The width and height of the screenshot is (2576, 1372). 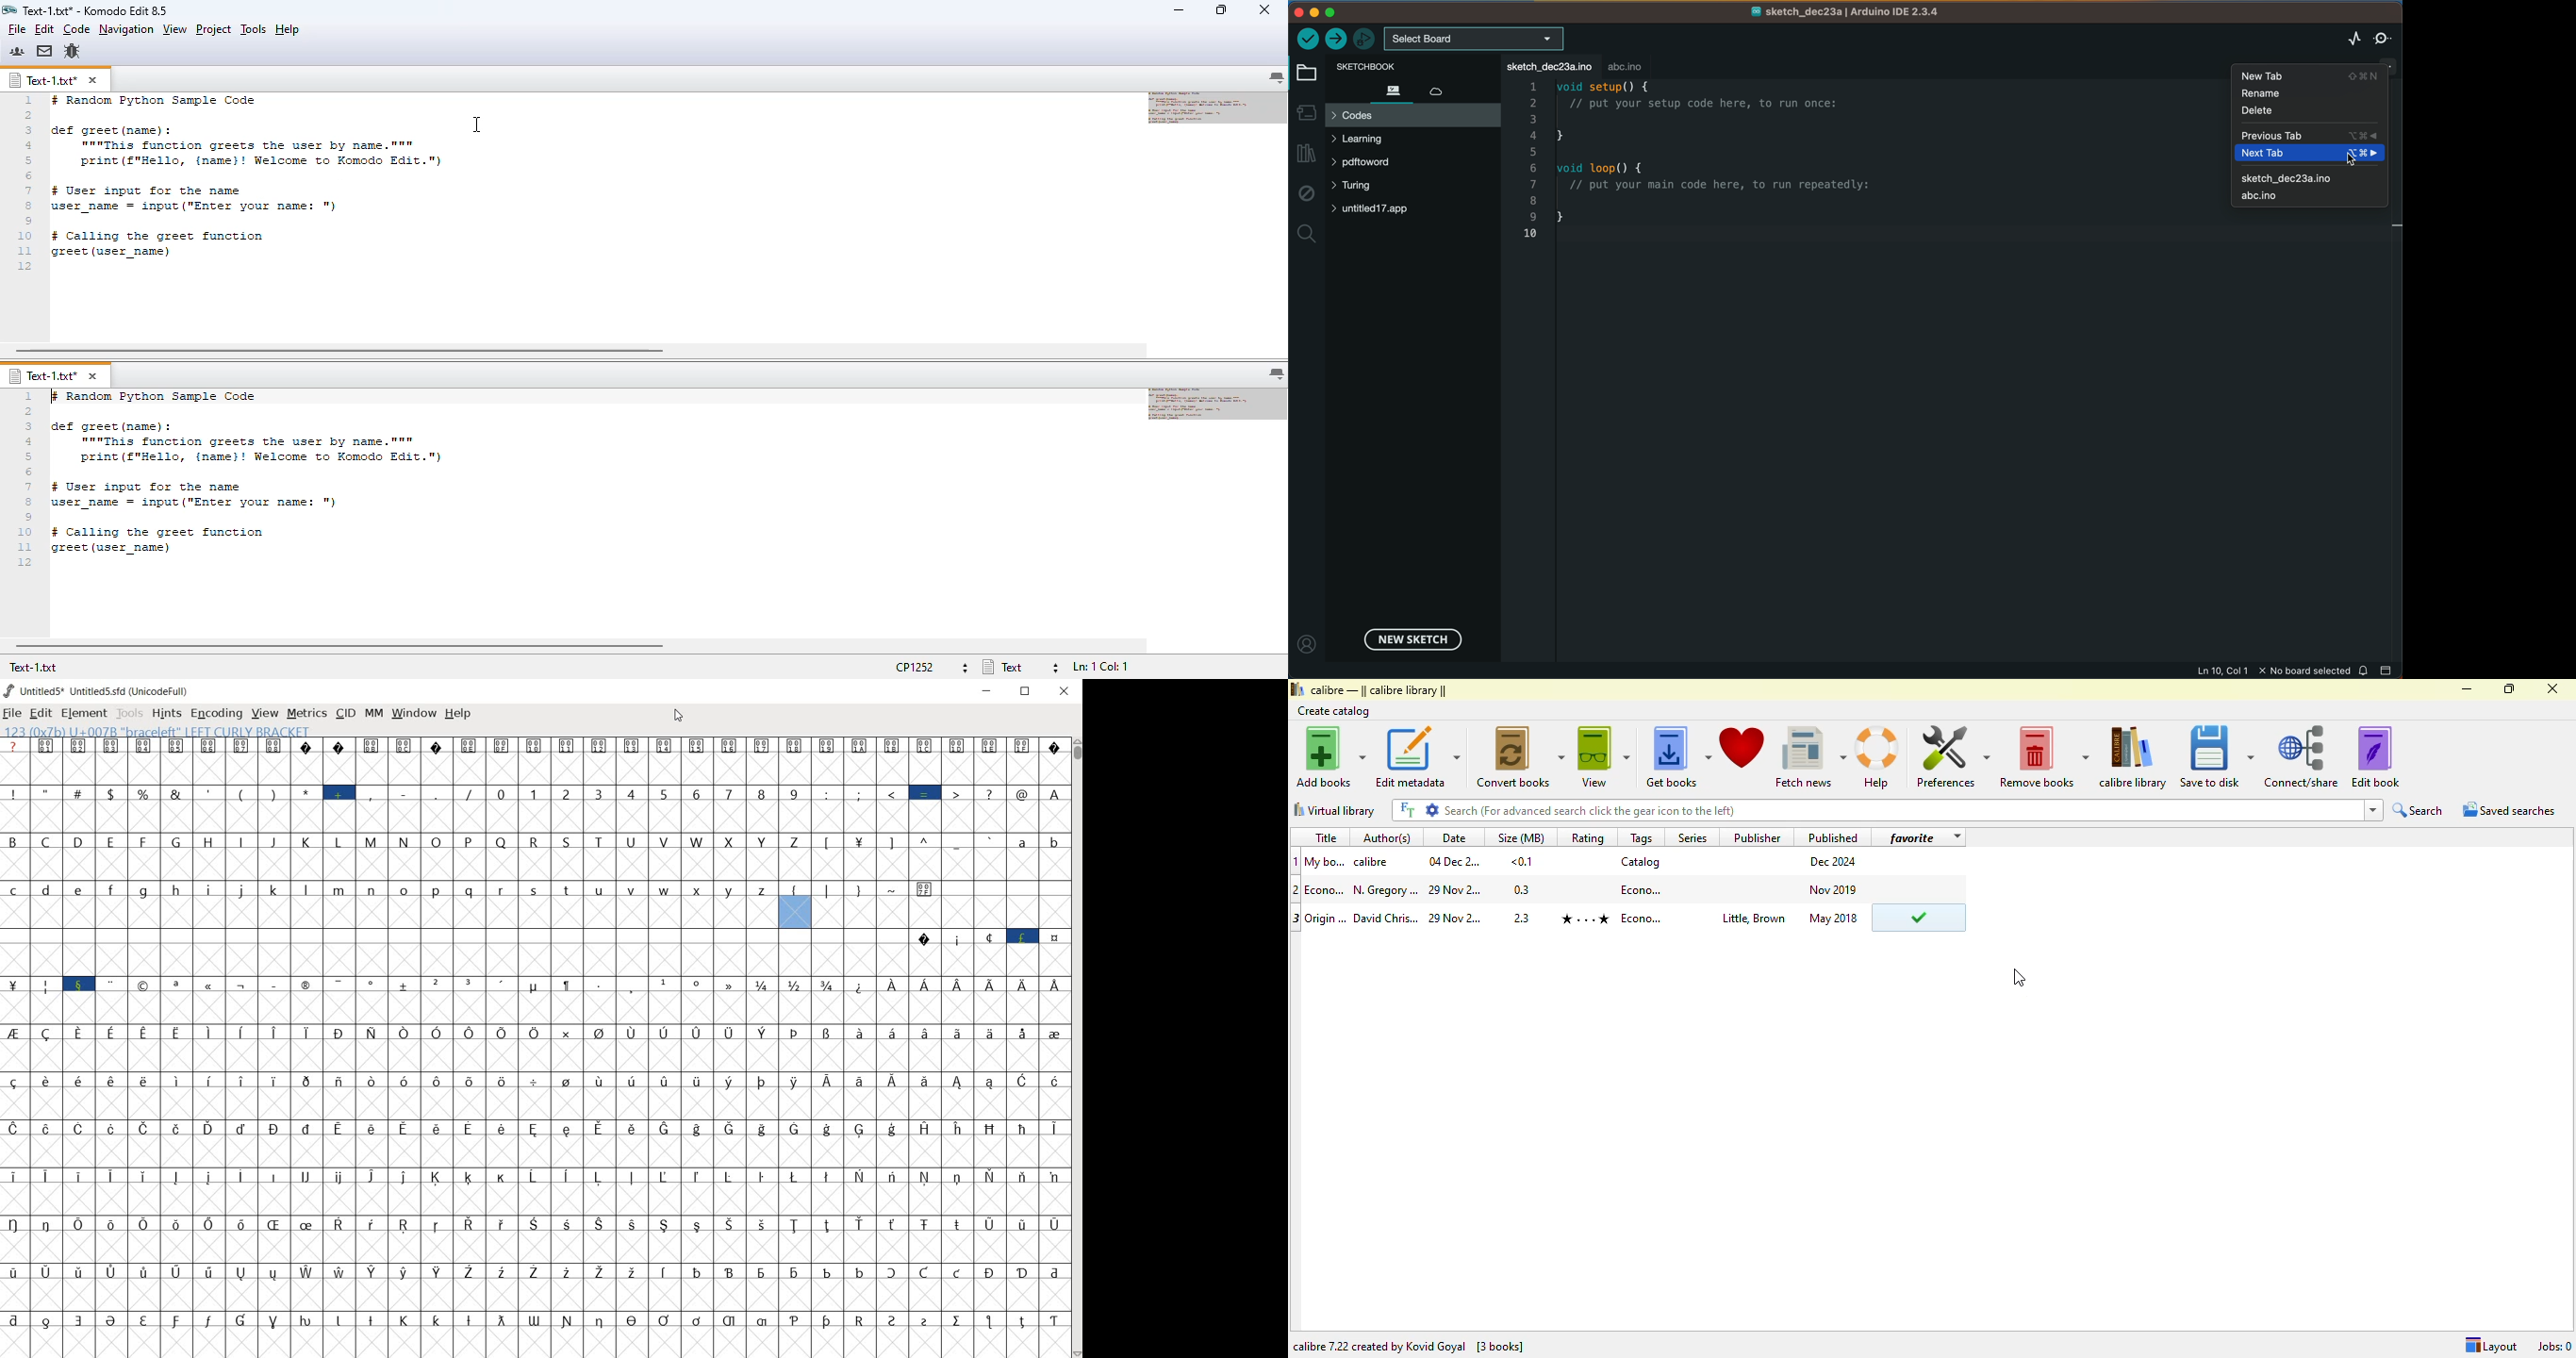 I want to click on file, so click(x=17, y=29).